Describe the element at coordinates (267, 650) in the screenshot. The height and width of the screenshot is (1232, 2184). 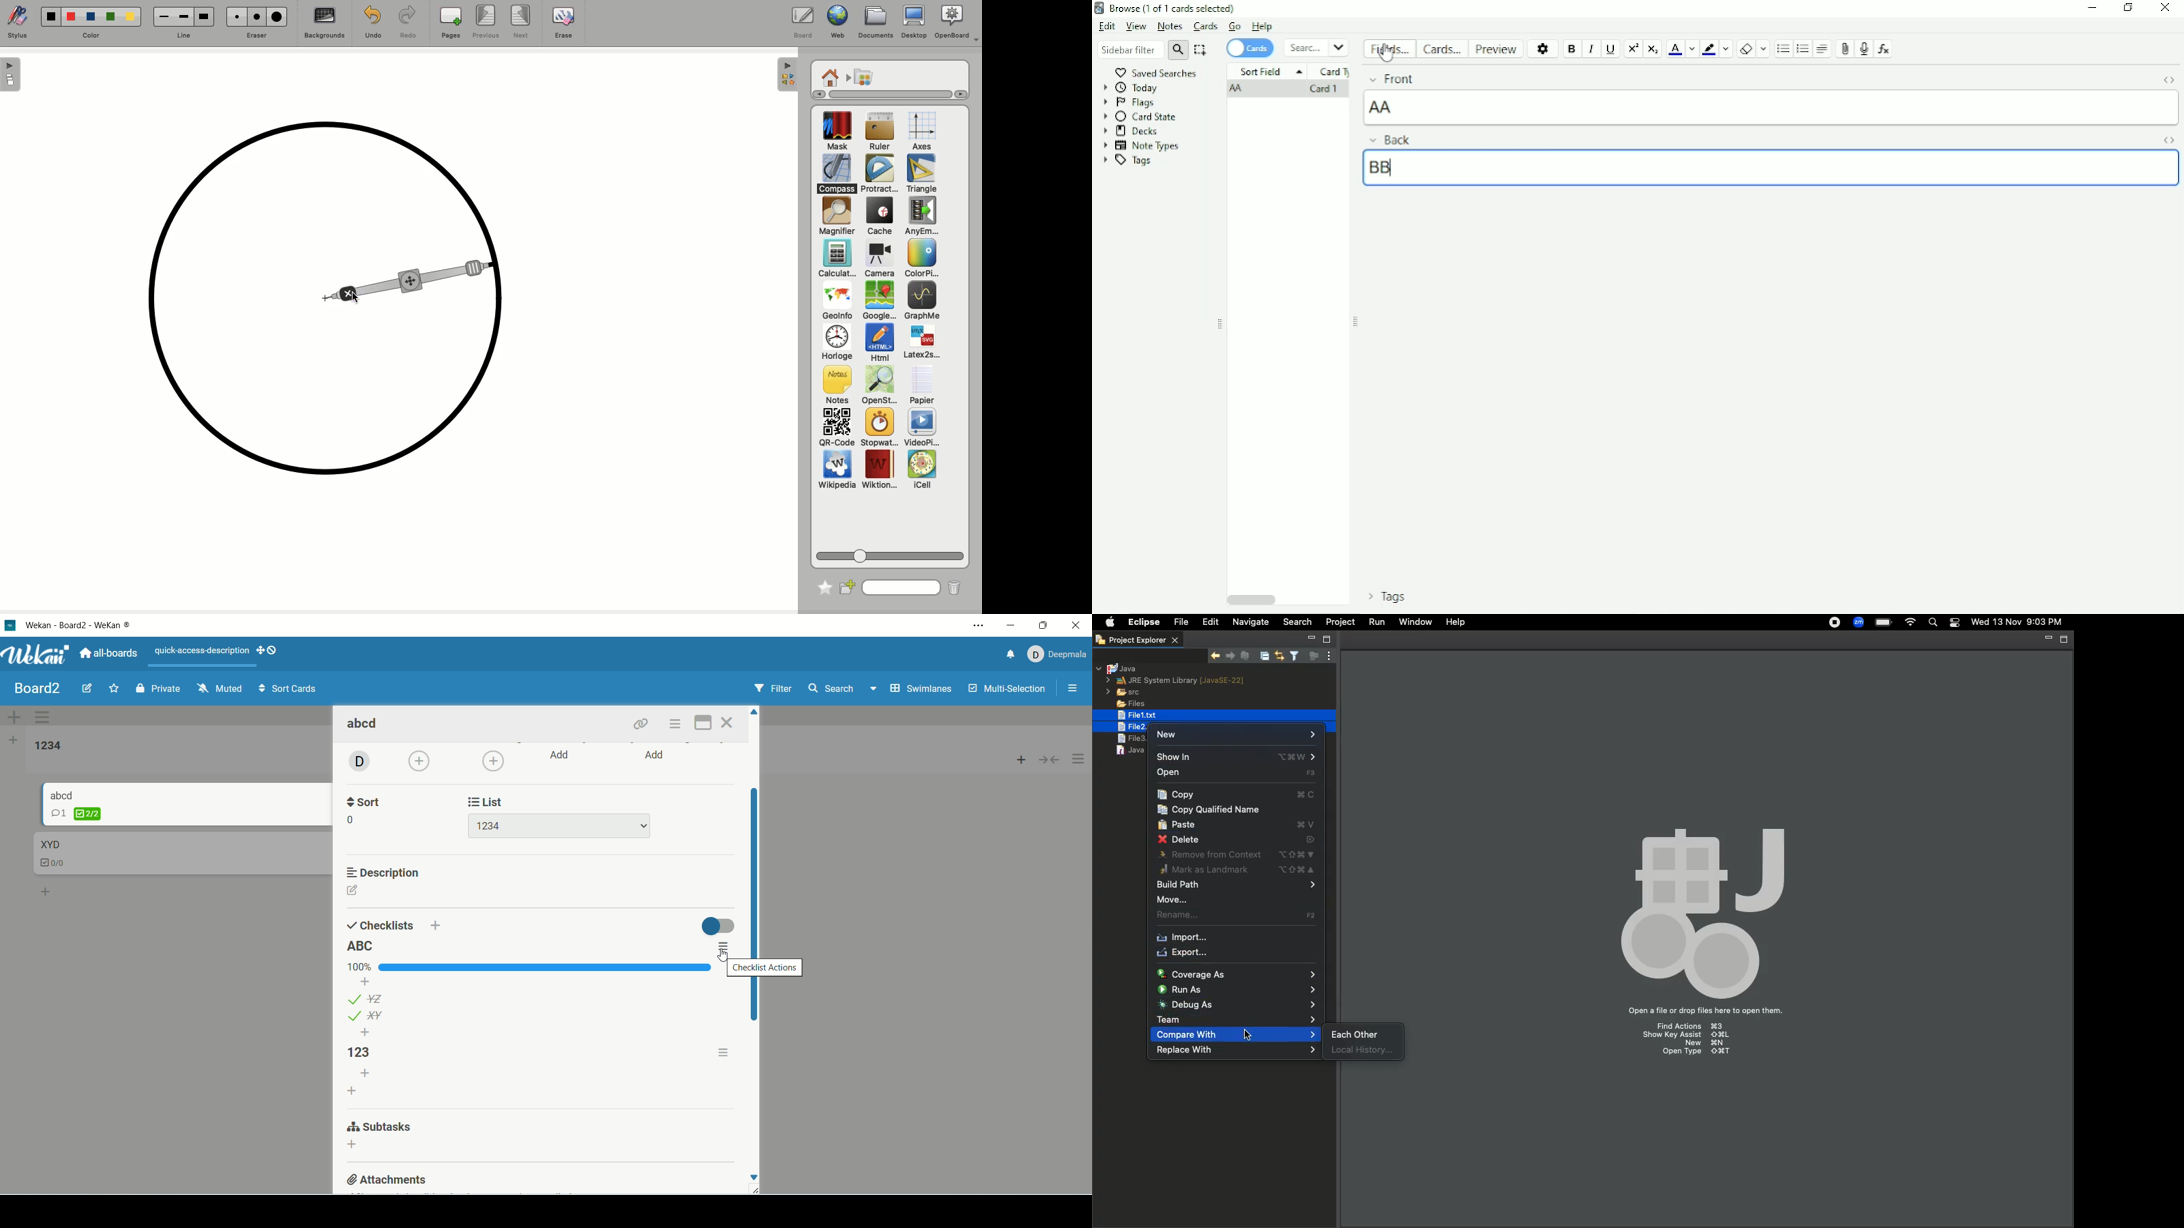
I see `SHOW-DESKTOP-DRAG-HANDLES` at that location.